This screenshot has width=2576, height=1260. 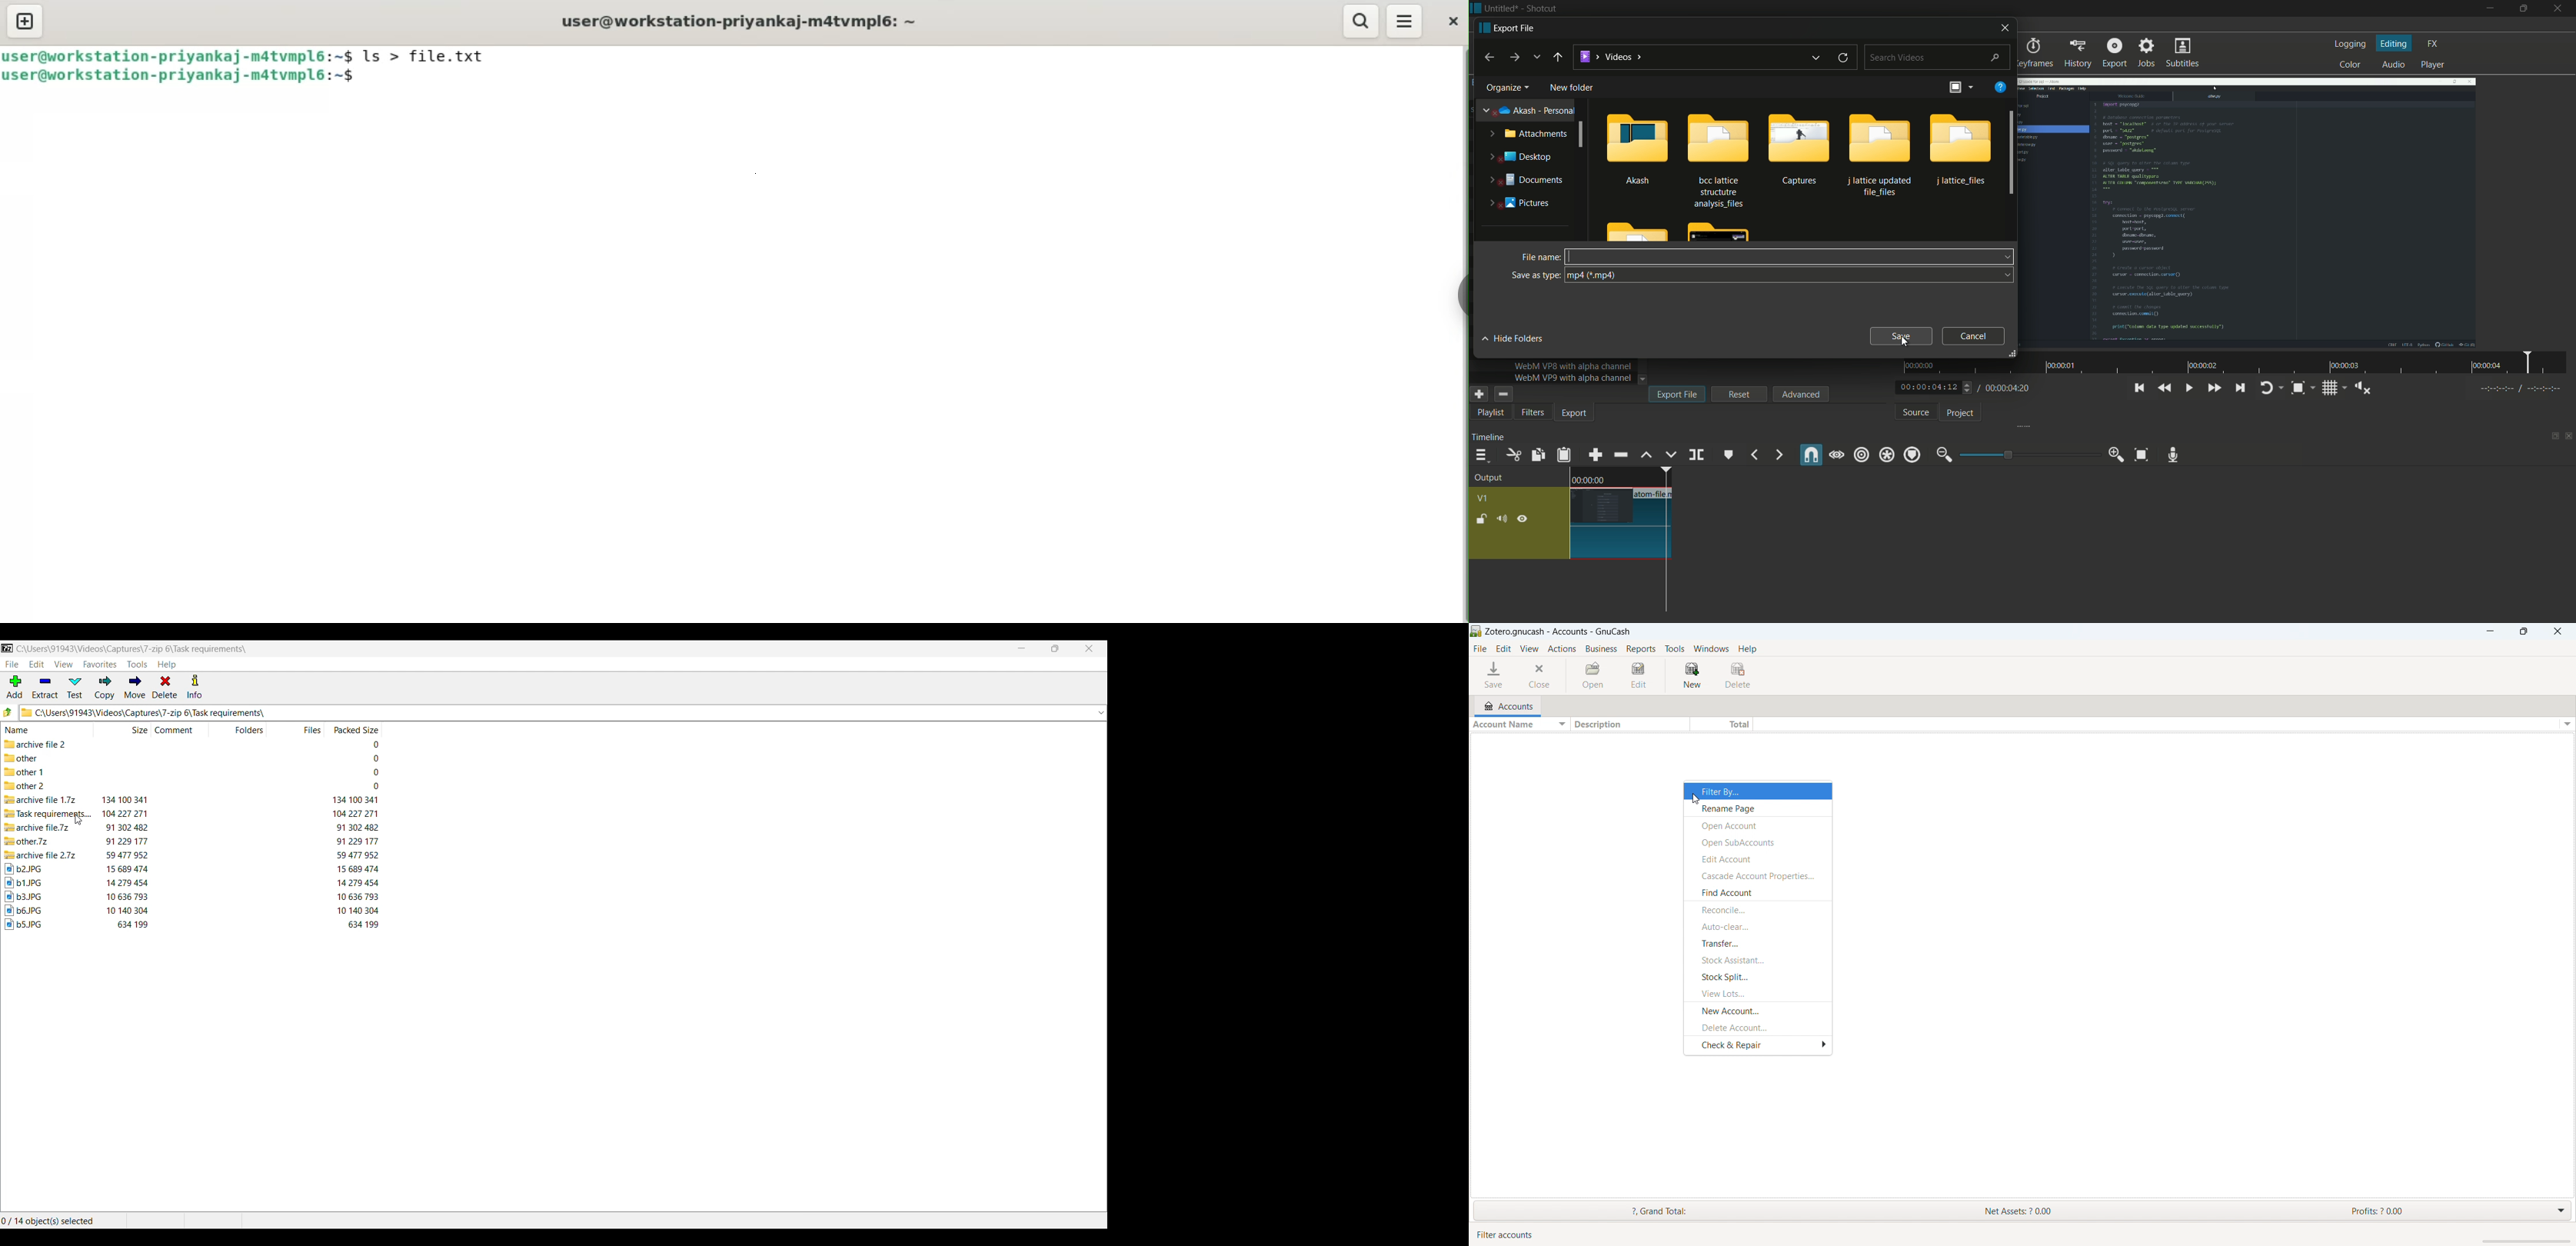 What do you see at coordinates (1677, 394) in the screenshot?
I see `export file` at bounding box center [1677, 394].